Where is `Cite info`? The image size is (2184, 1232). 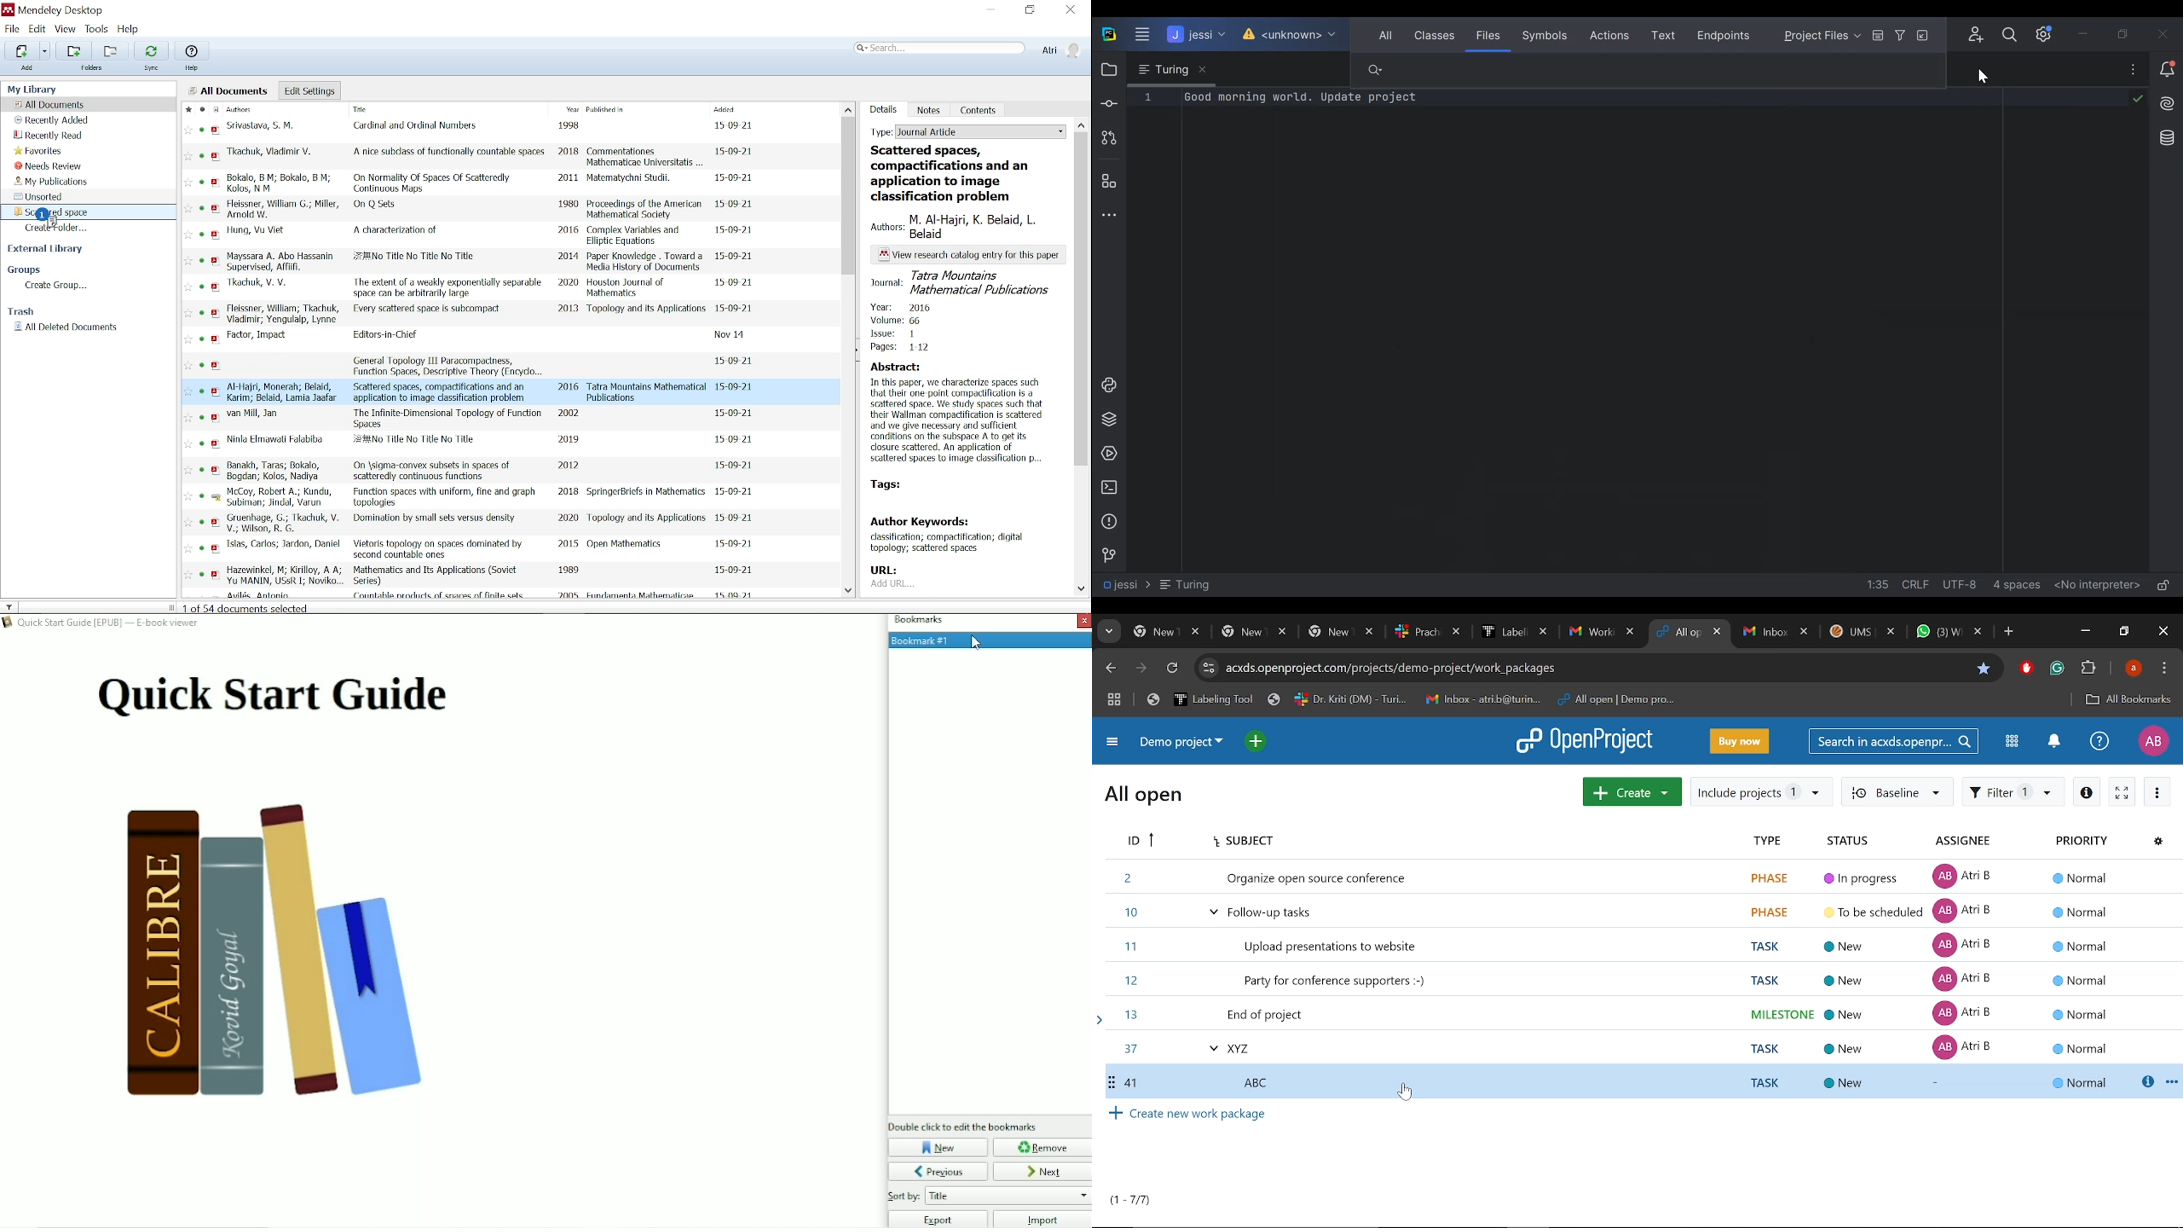 Cite info is located at coordinates (1209, 669).